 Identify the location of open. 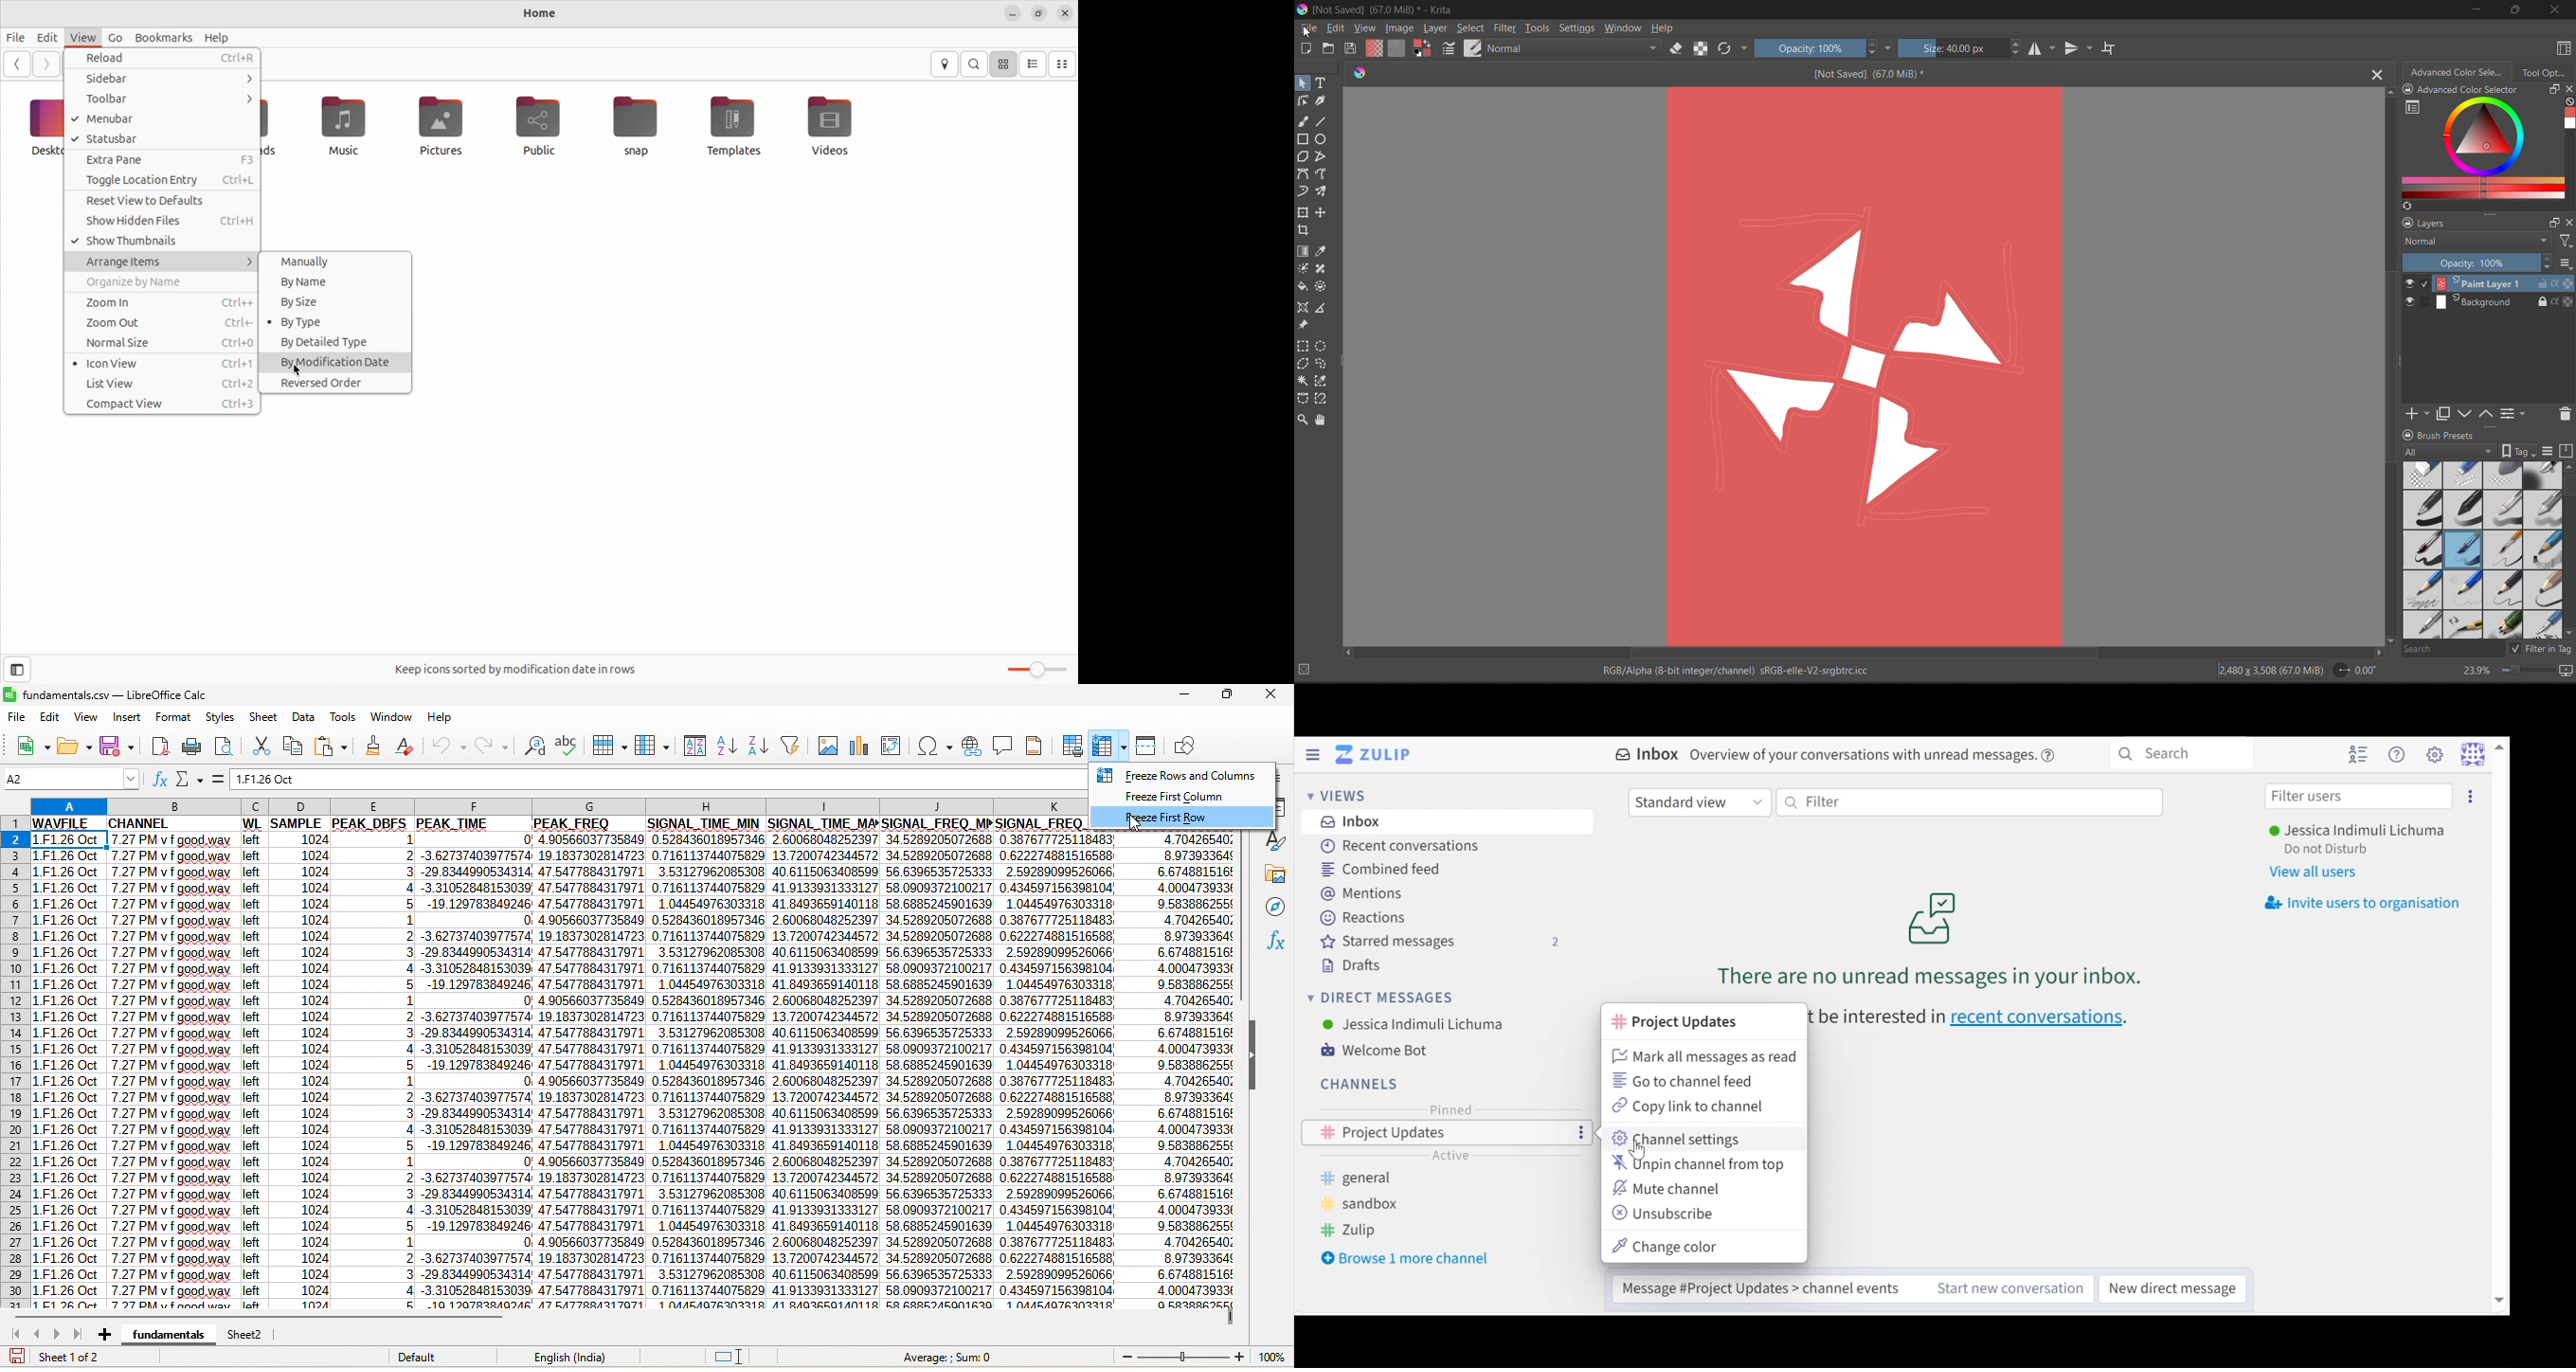
(76, 747).